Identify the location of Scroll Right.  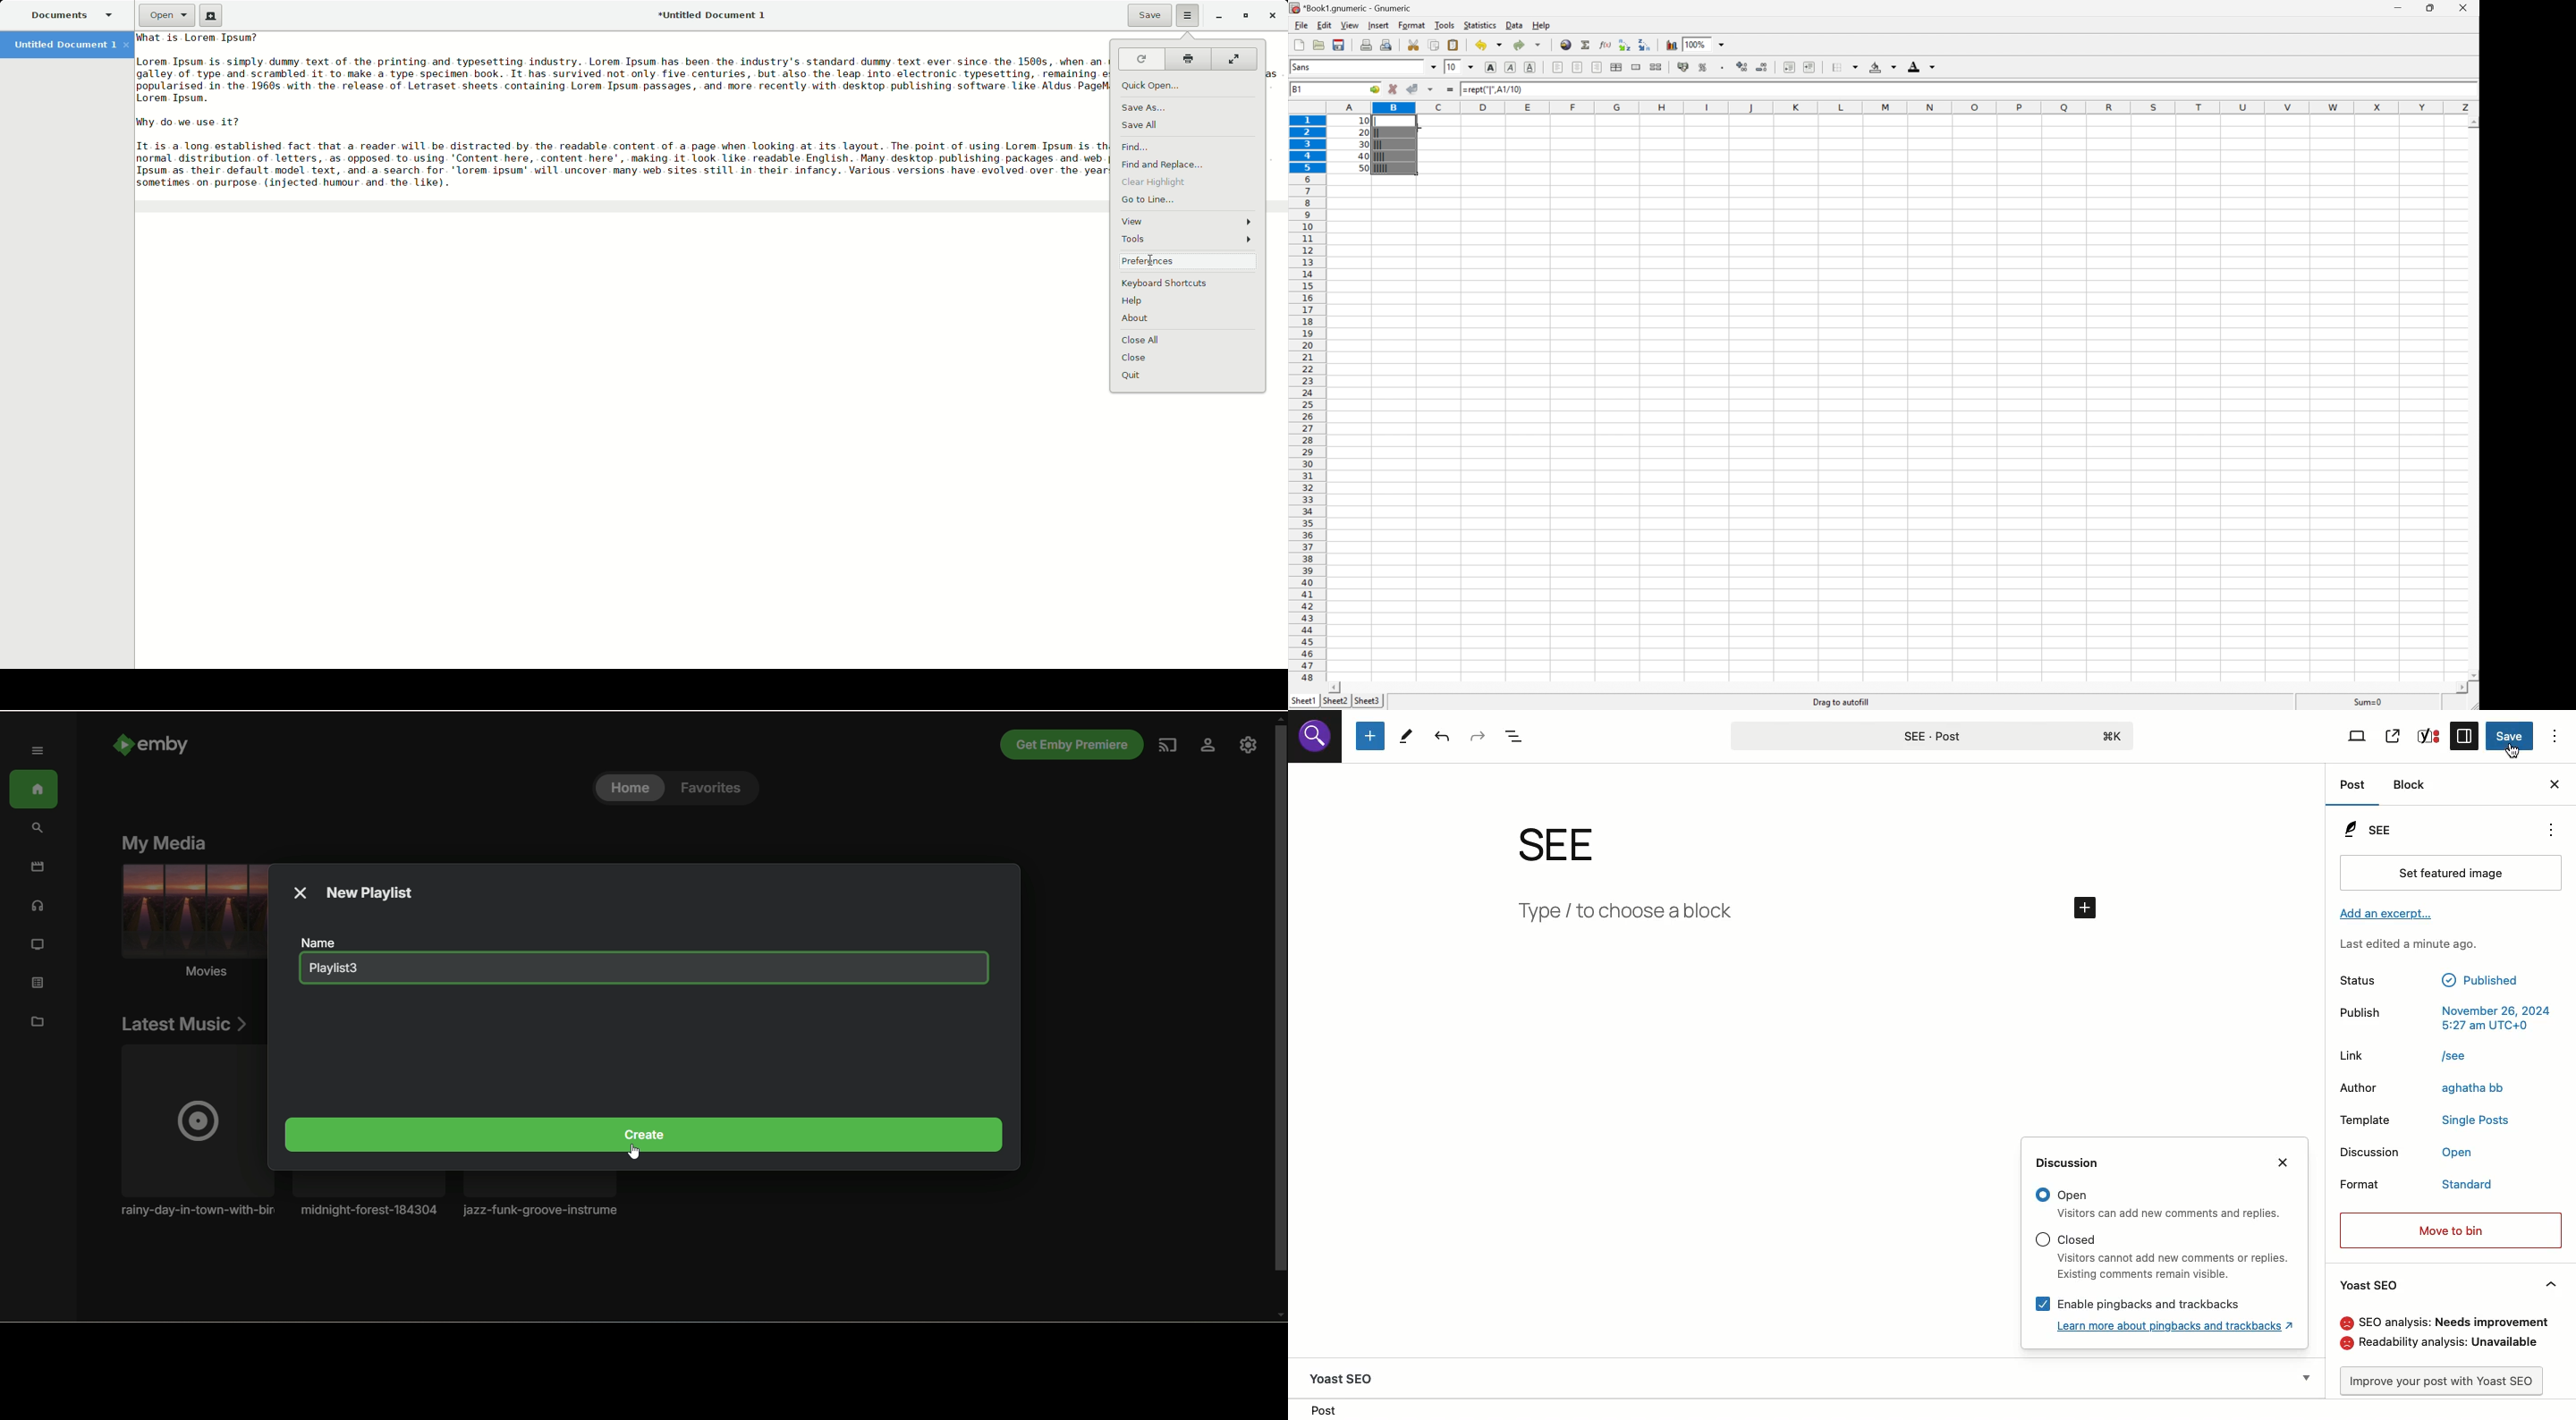
(2458, 688).